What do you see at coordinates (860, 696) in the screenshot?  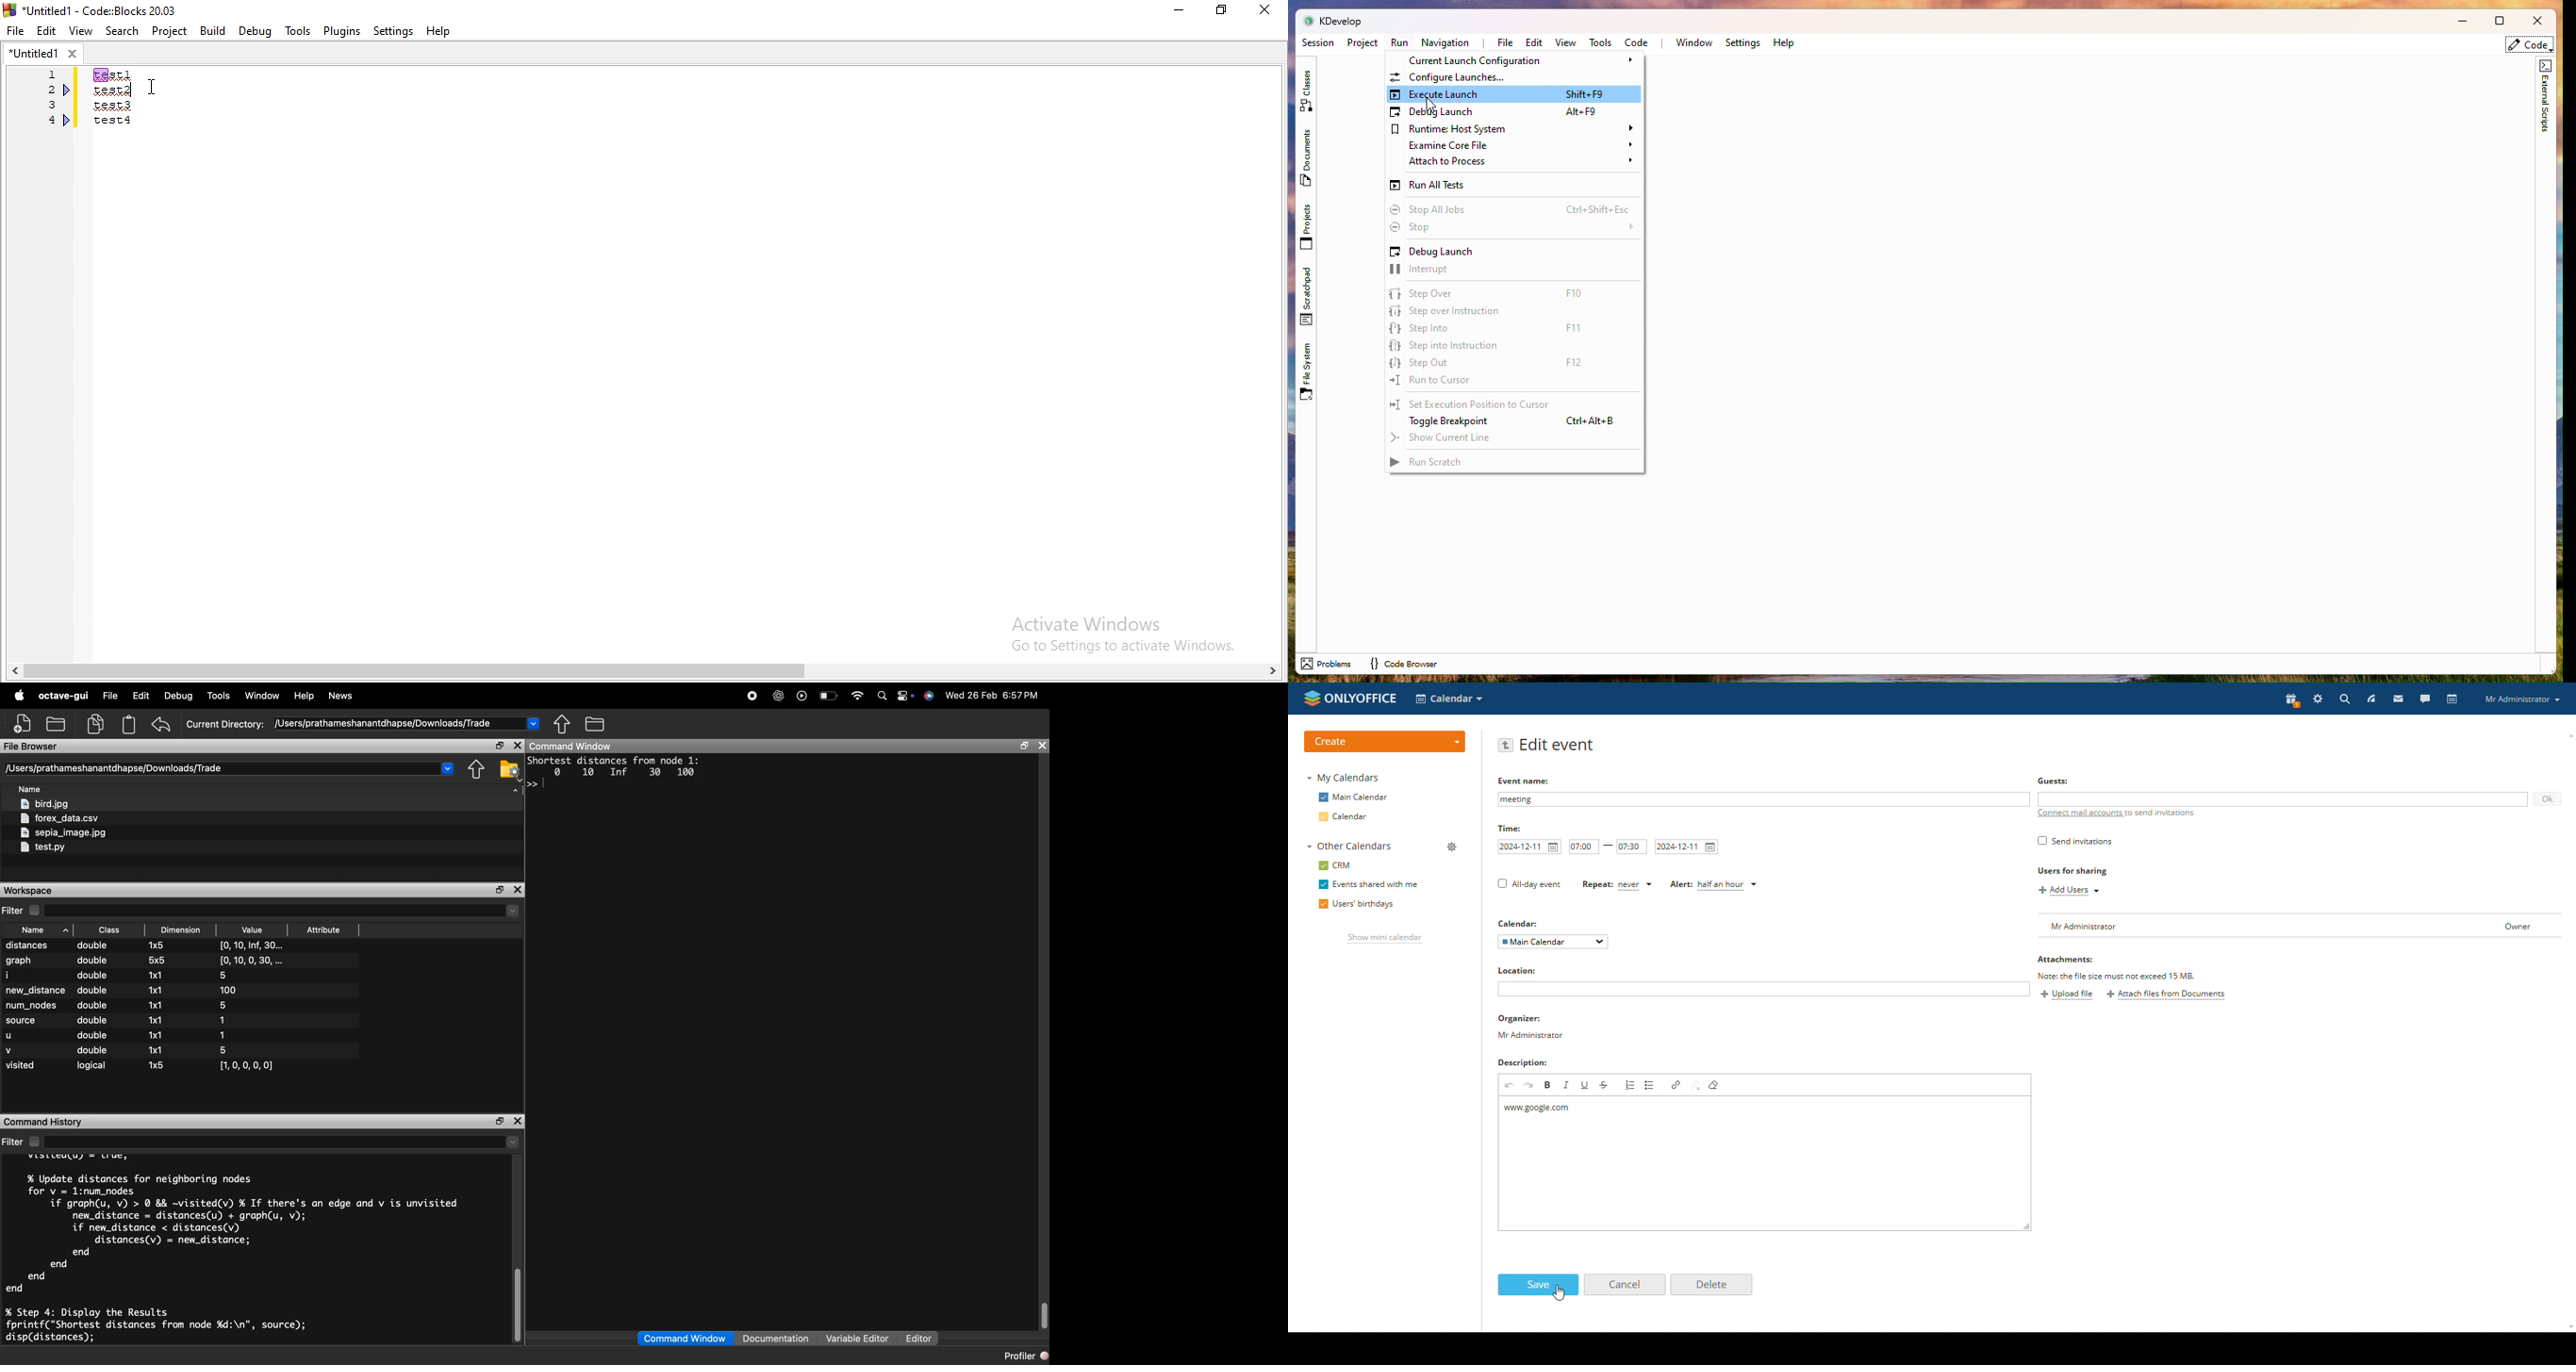 I see `wifi` at bounding box center [860, 696].